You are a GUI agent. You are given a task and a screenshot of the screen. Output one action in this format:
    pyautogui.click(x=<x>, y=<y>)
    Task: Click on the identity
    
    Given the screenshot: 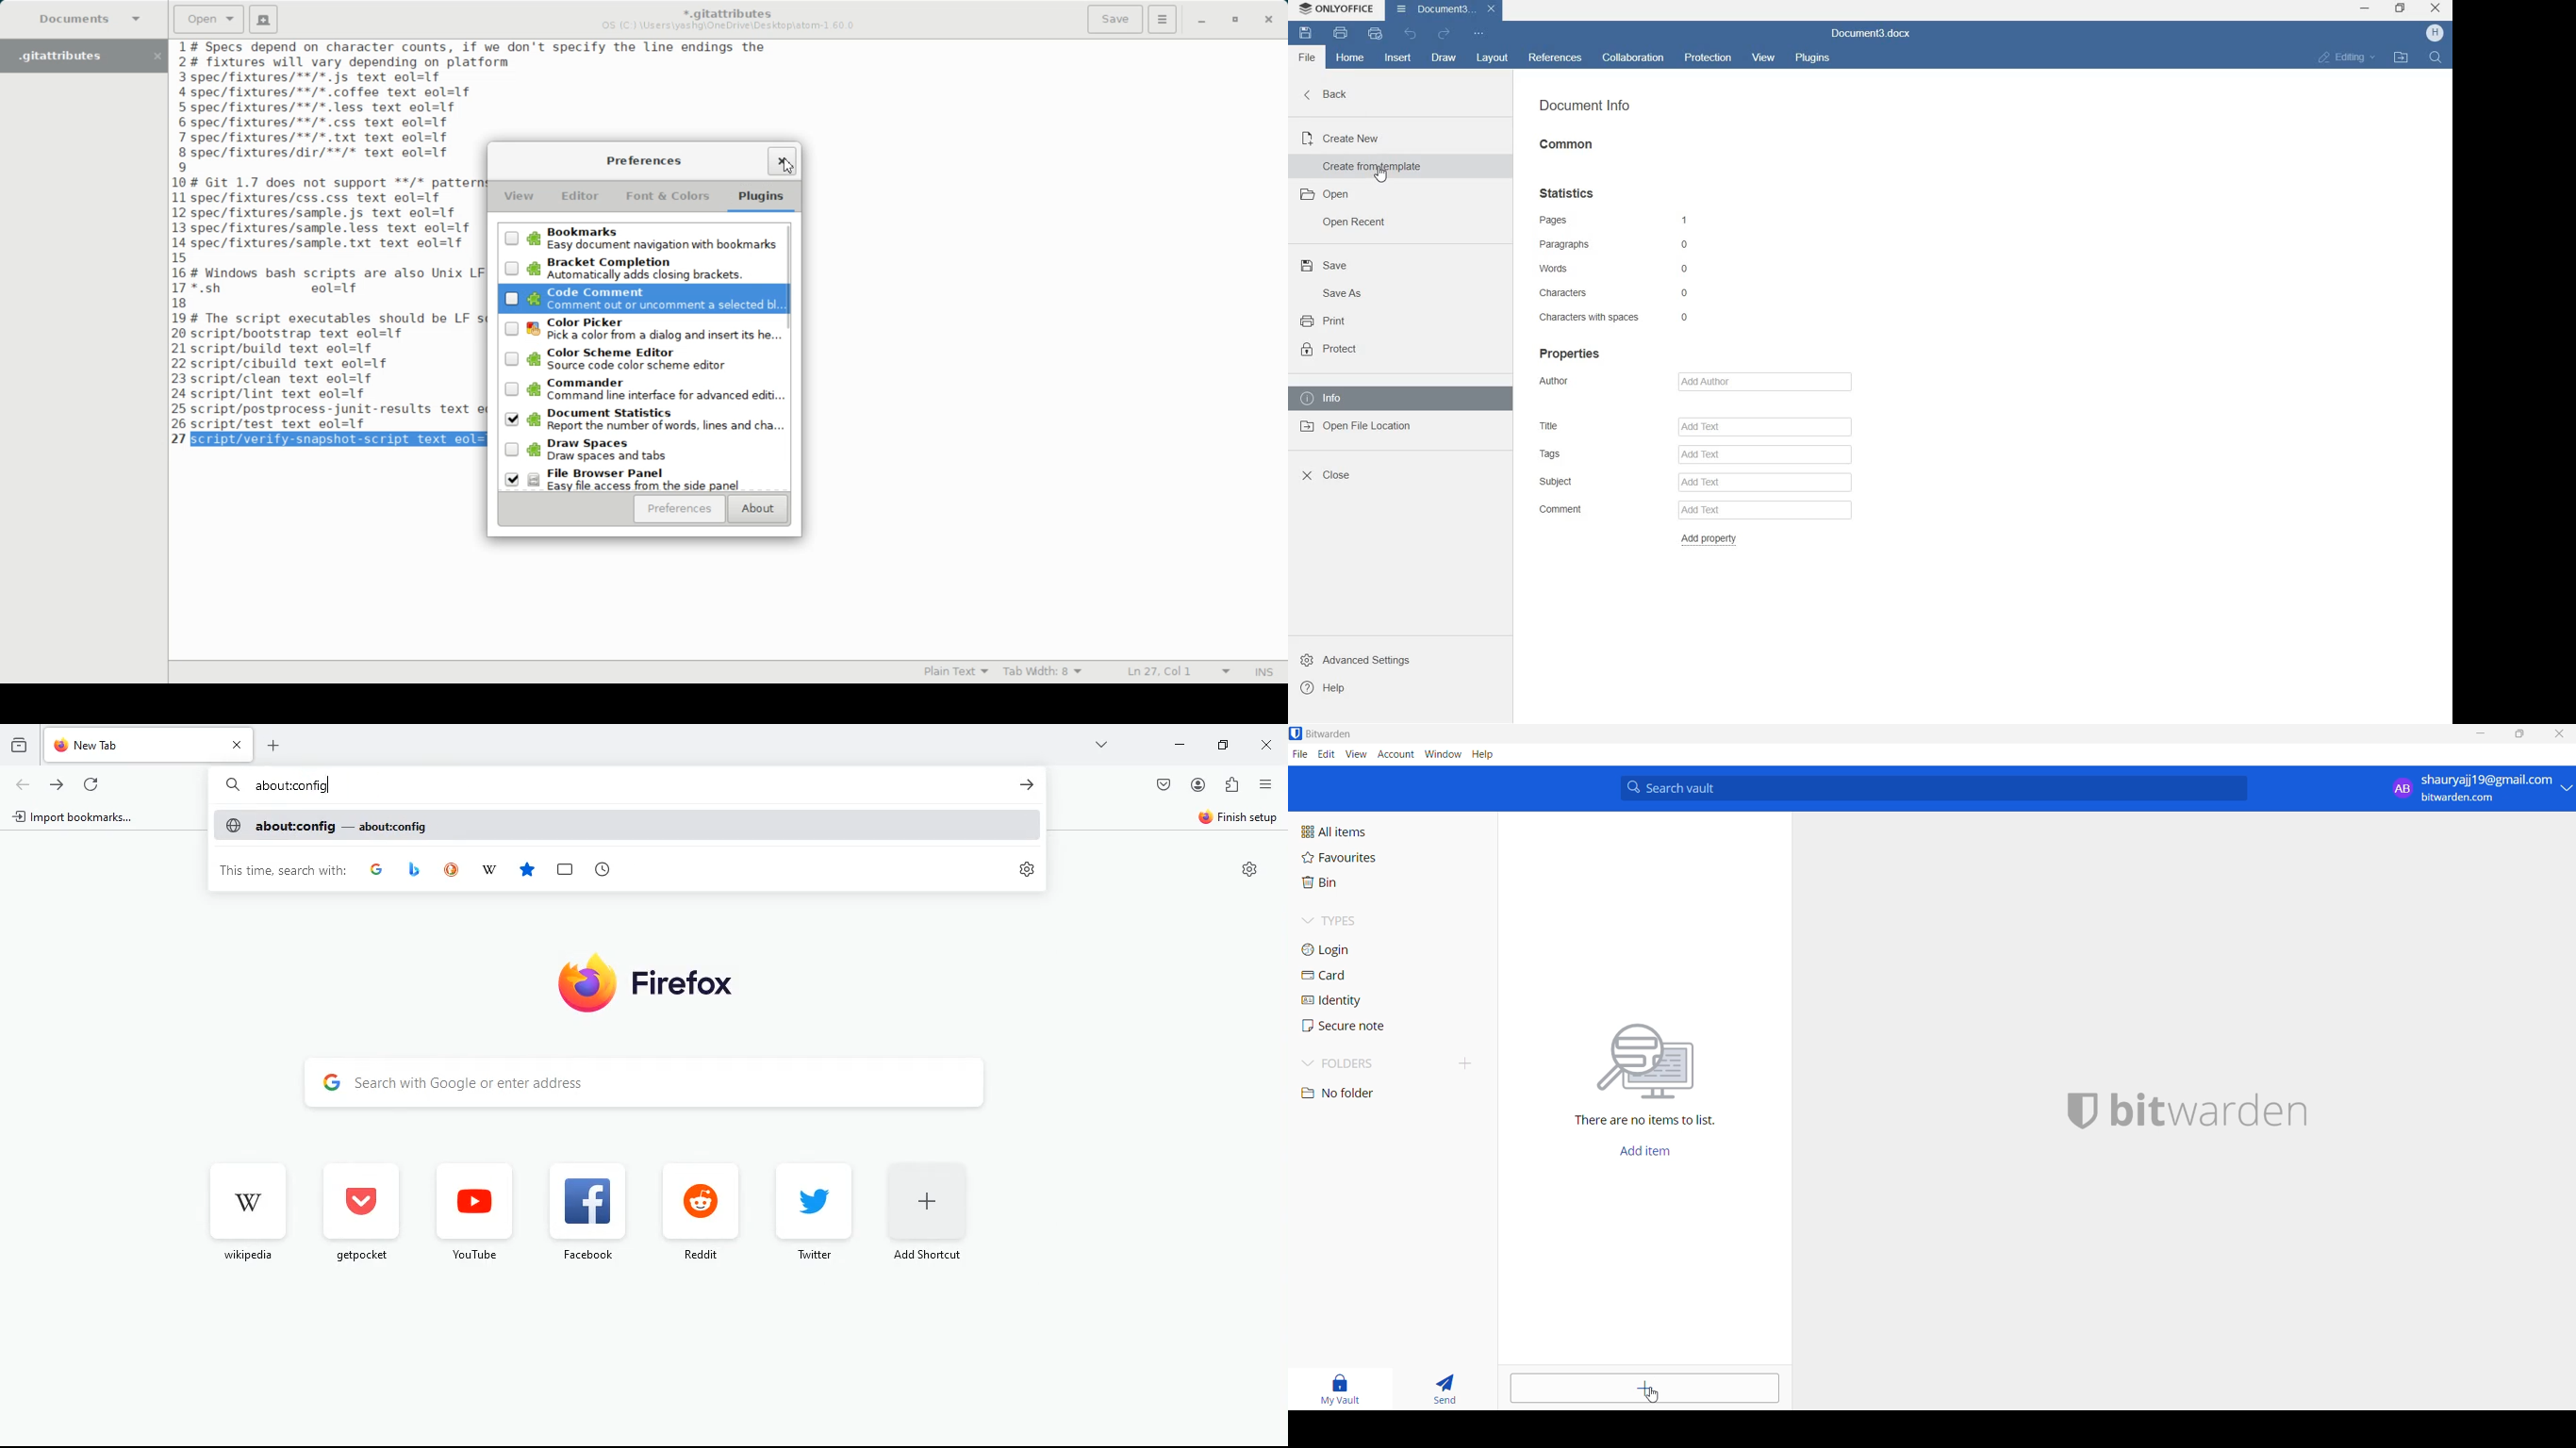 What is the action you would take?
    pyautogui.click(x=1363, y=1001)
    